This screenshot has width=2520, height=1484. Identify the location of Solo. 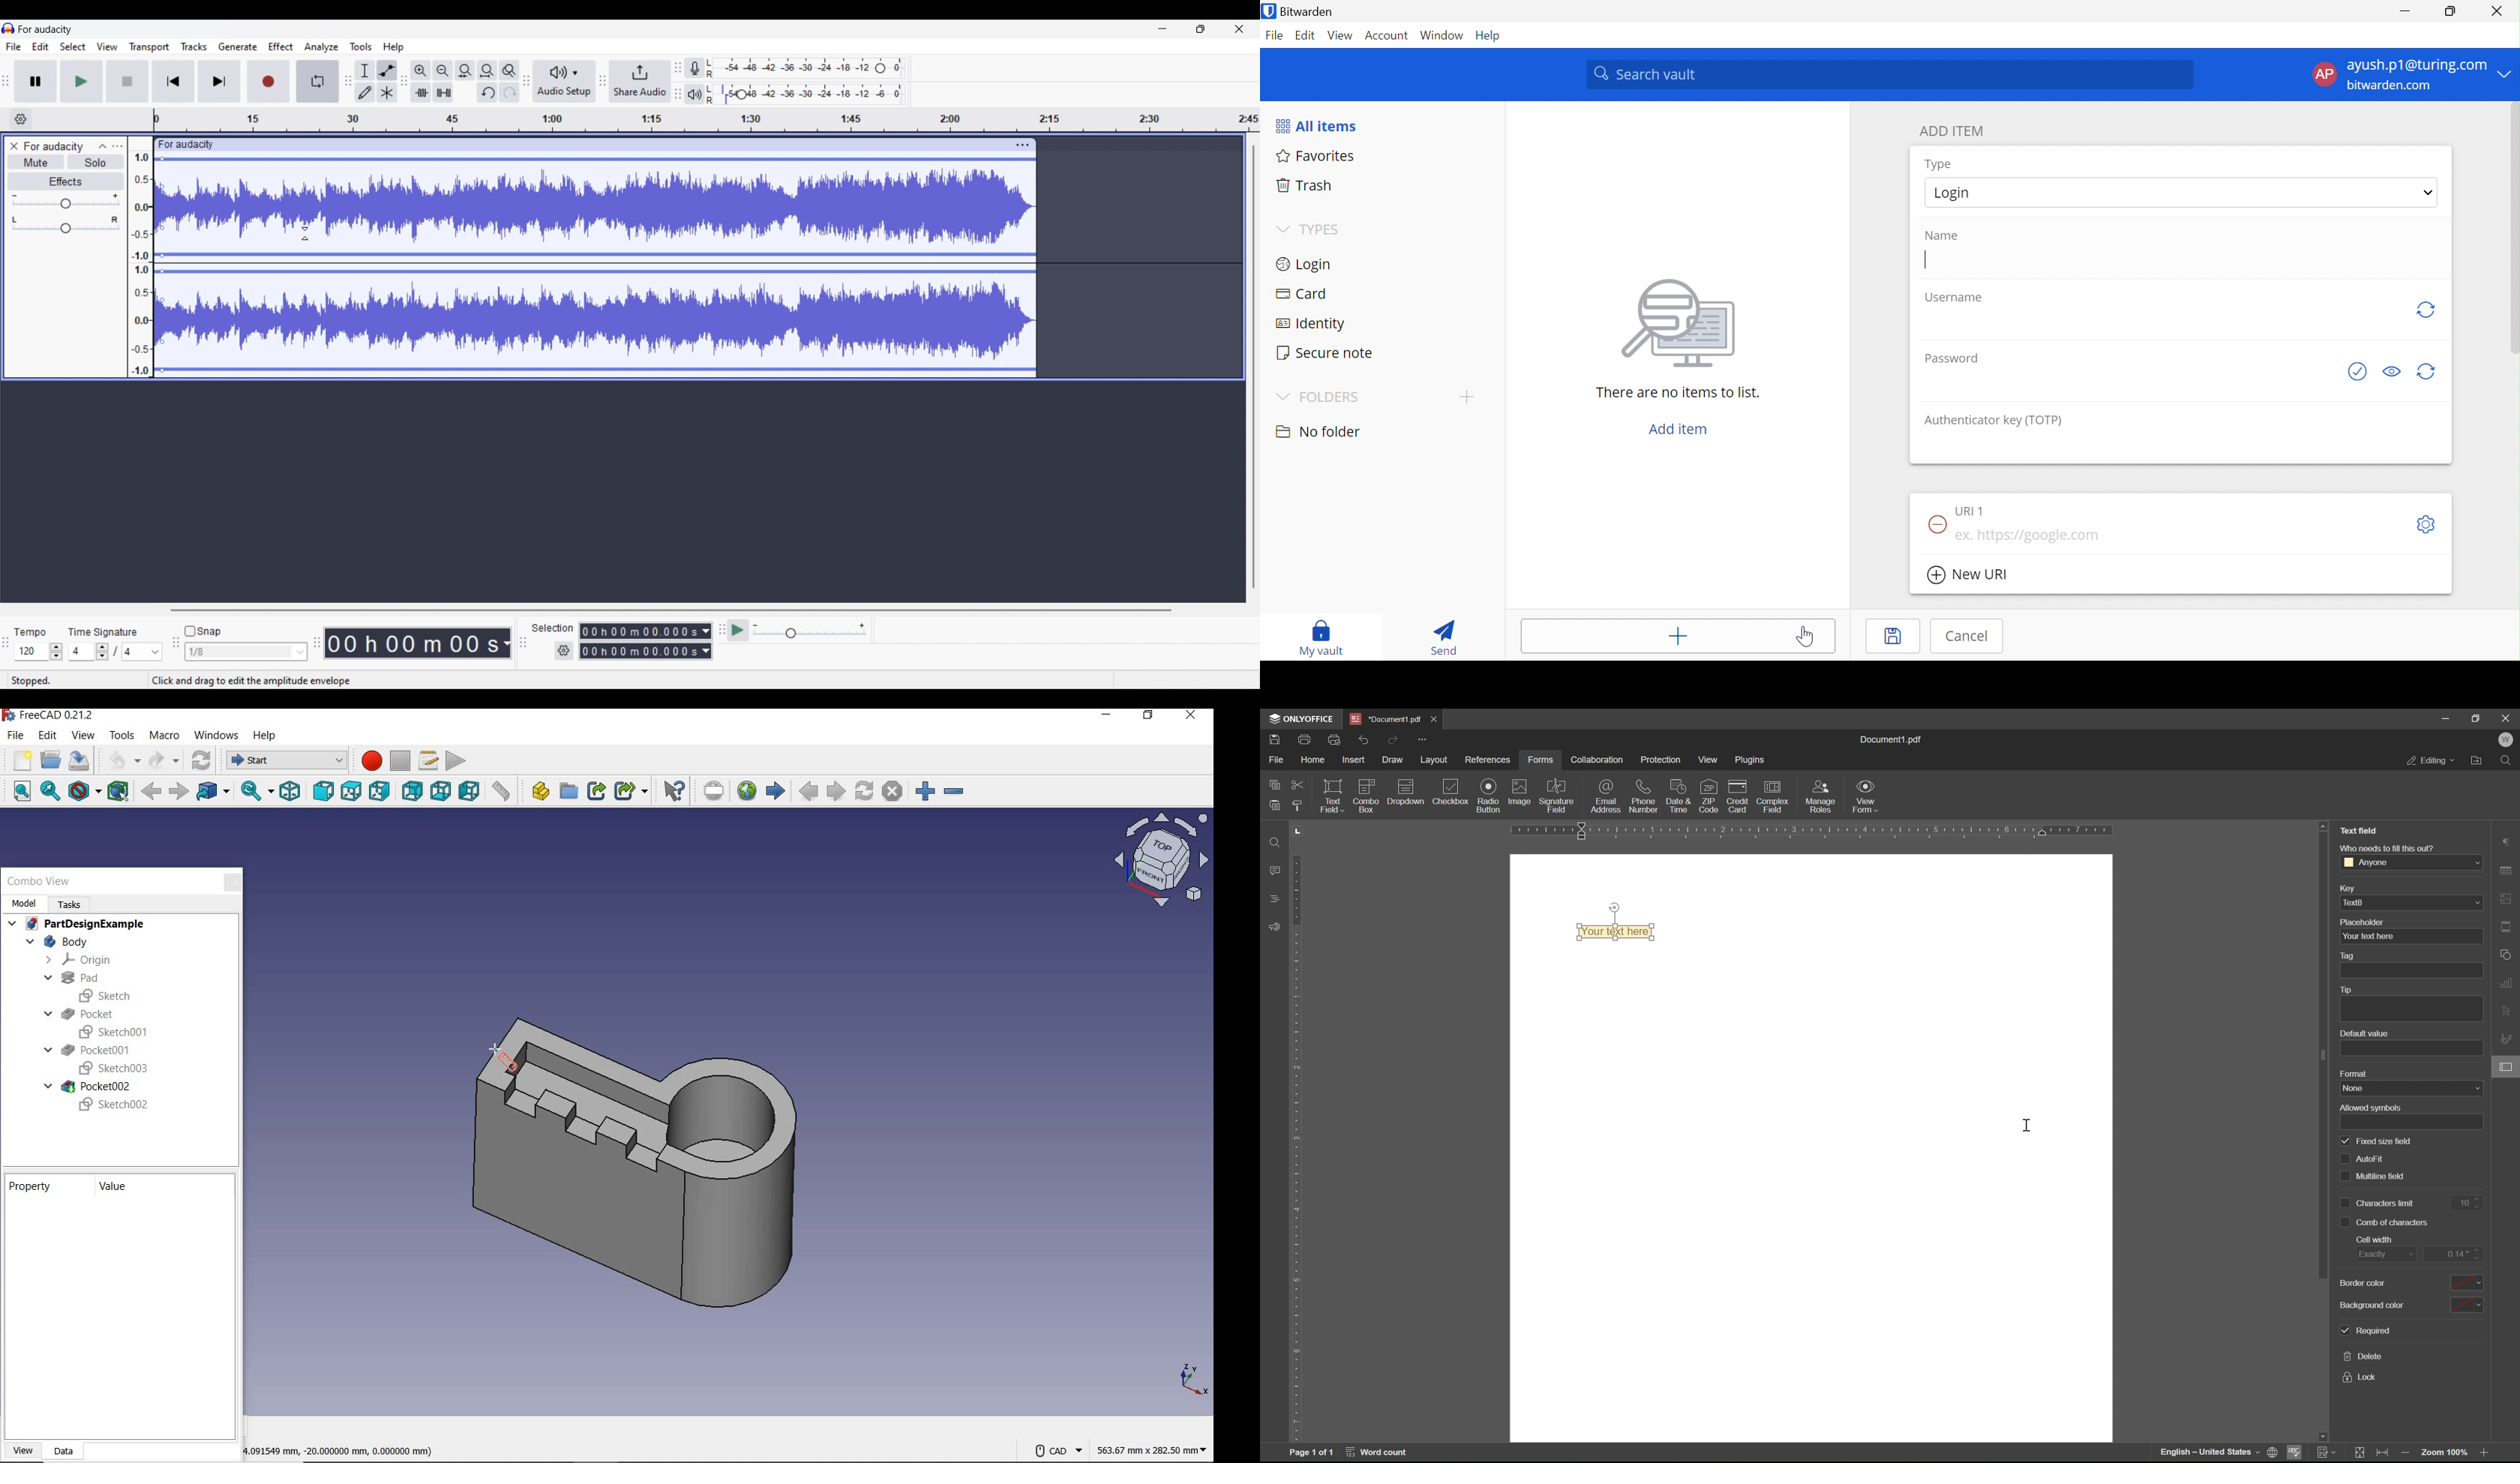
(95, 162).